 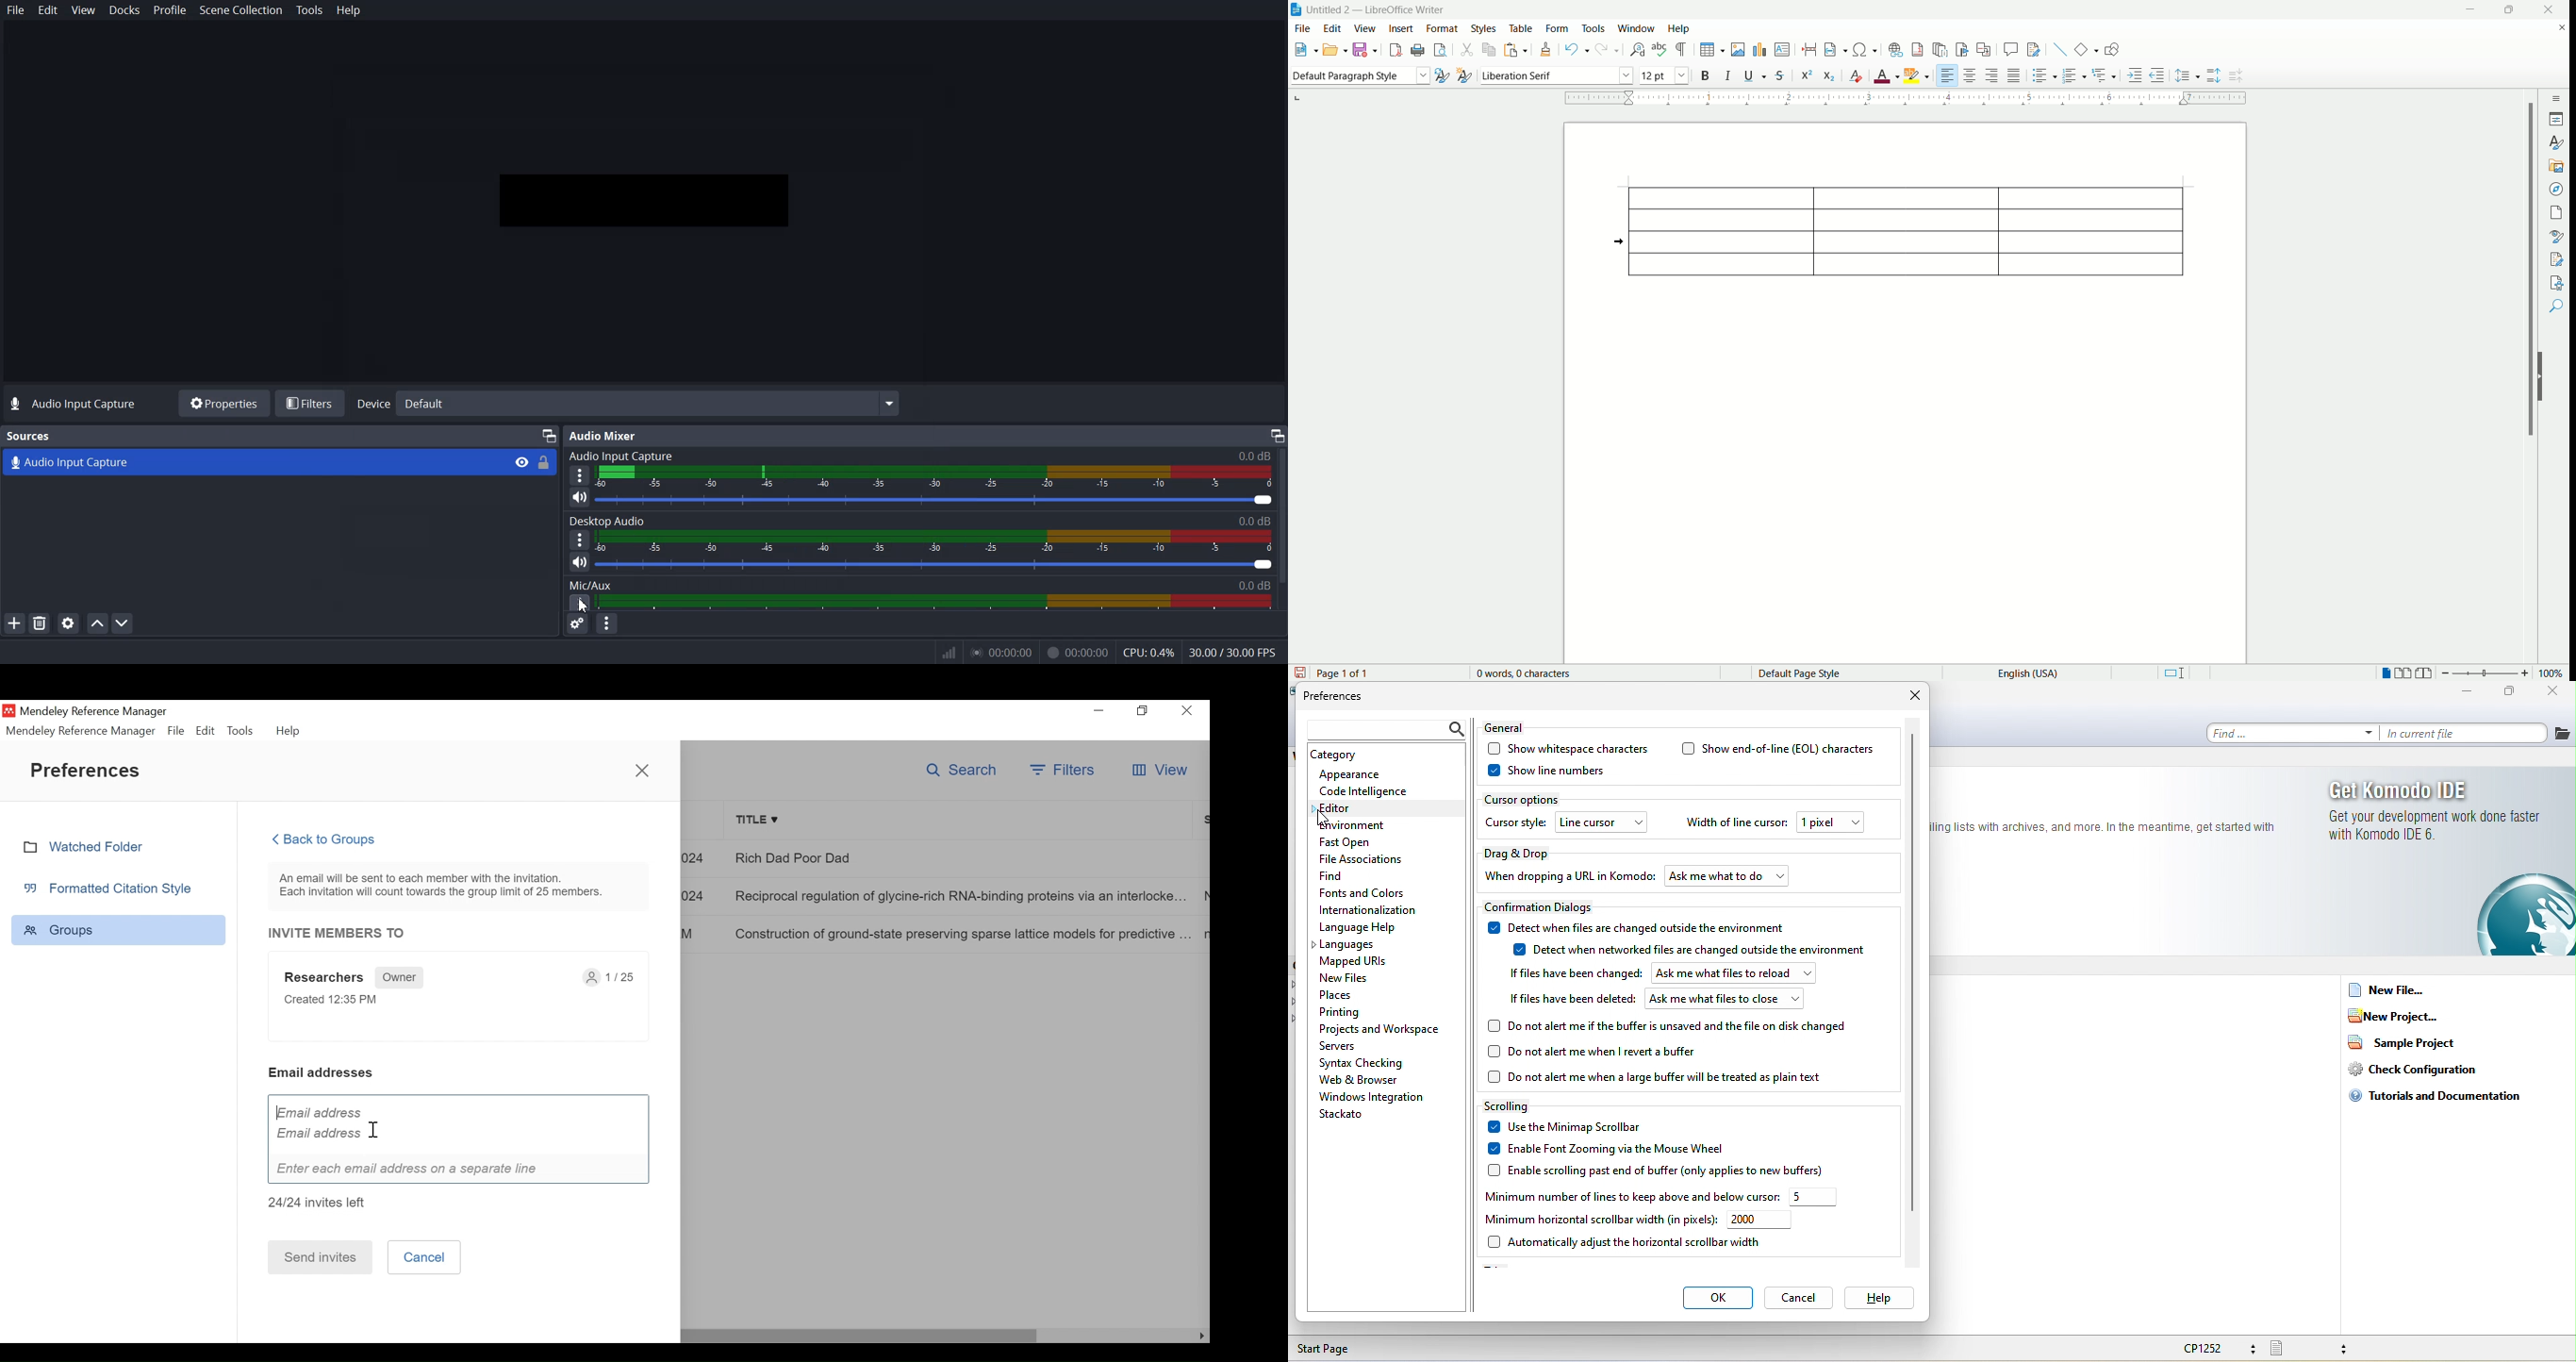 I want to click on find, so click(x=2555, y=306).